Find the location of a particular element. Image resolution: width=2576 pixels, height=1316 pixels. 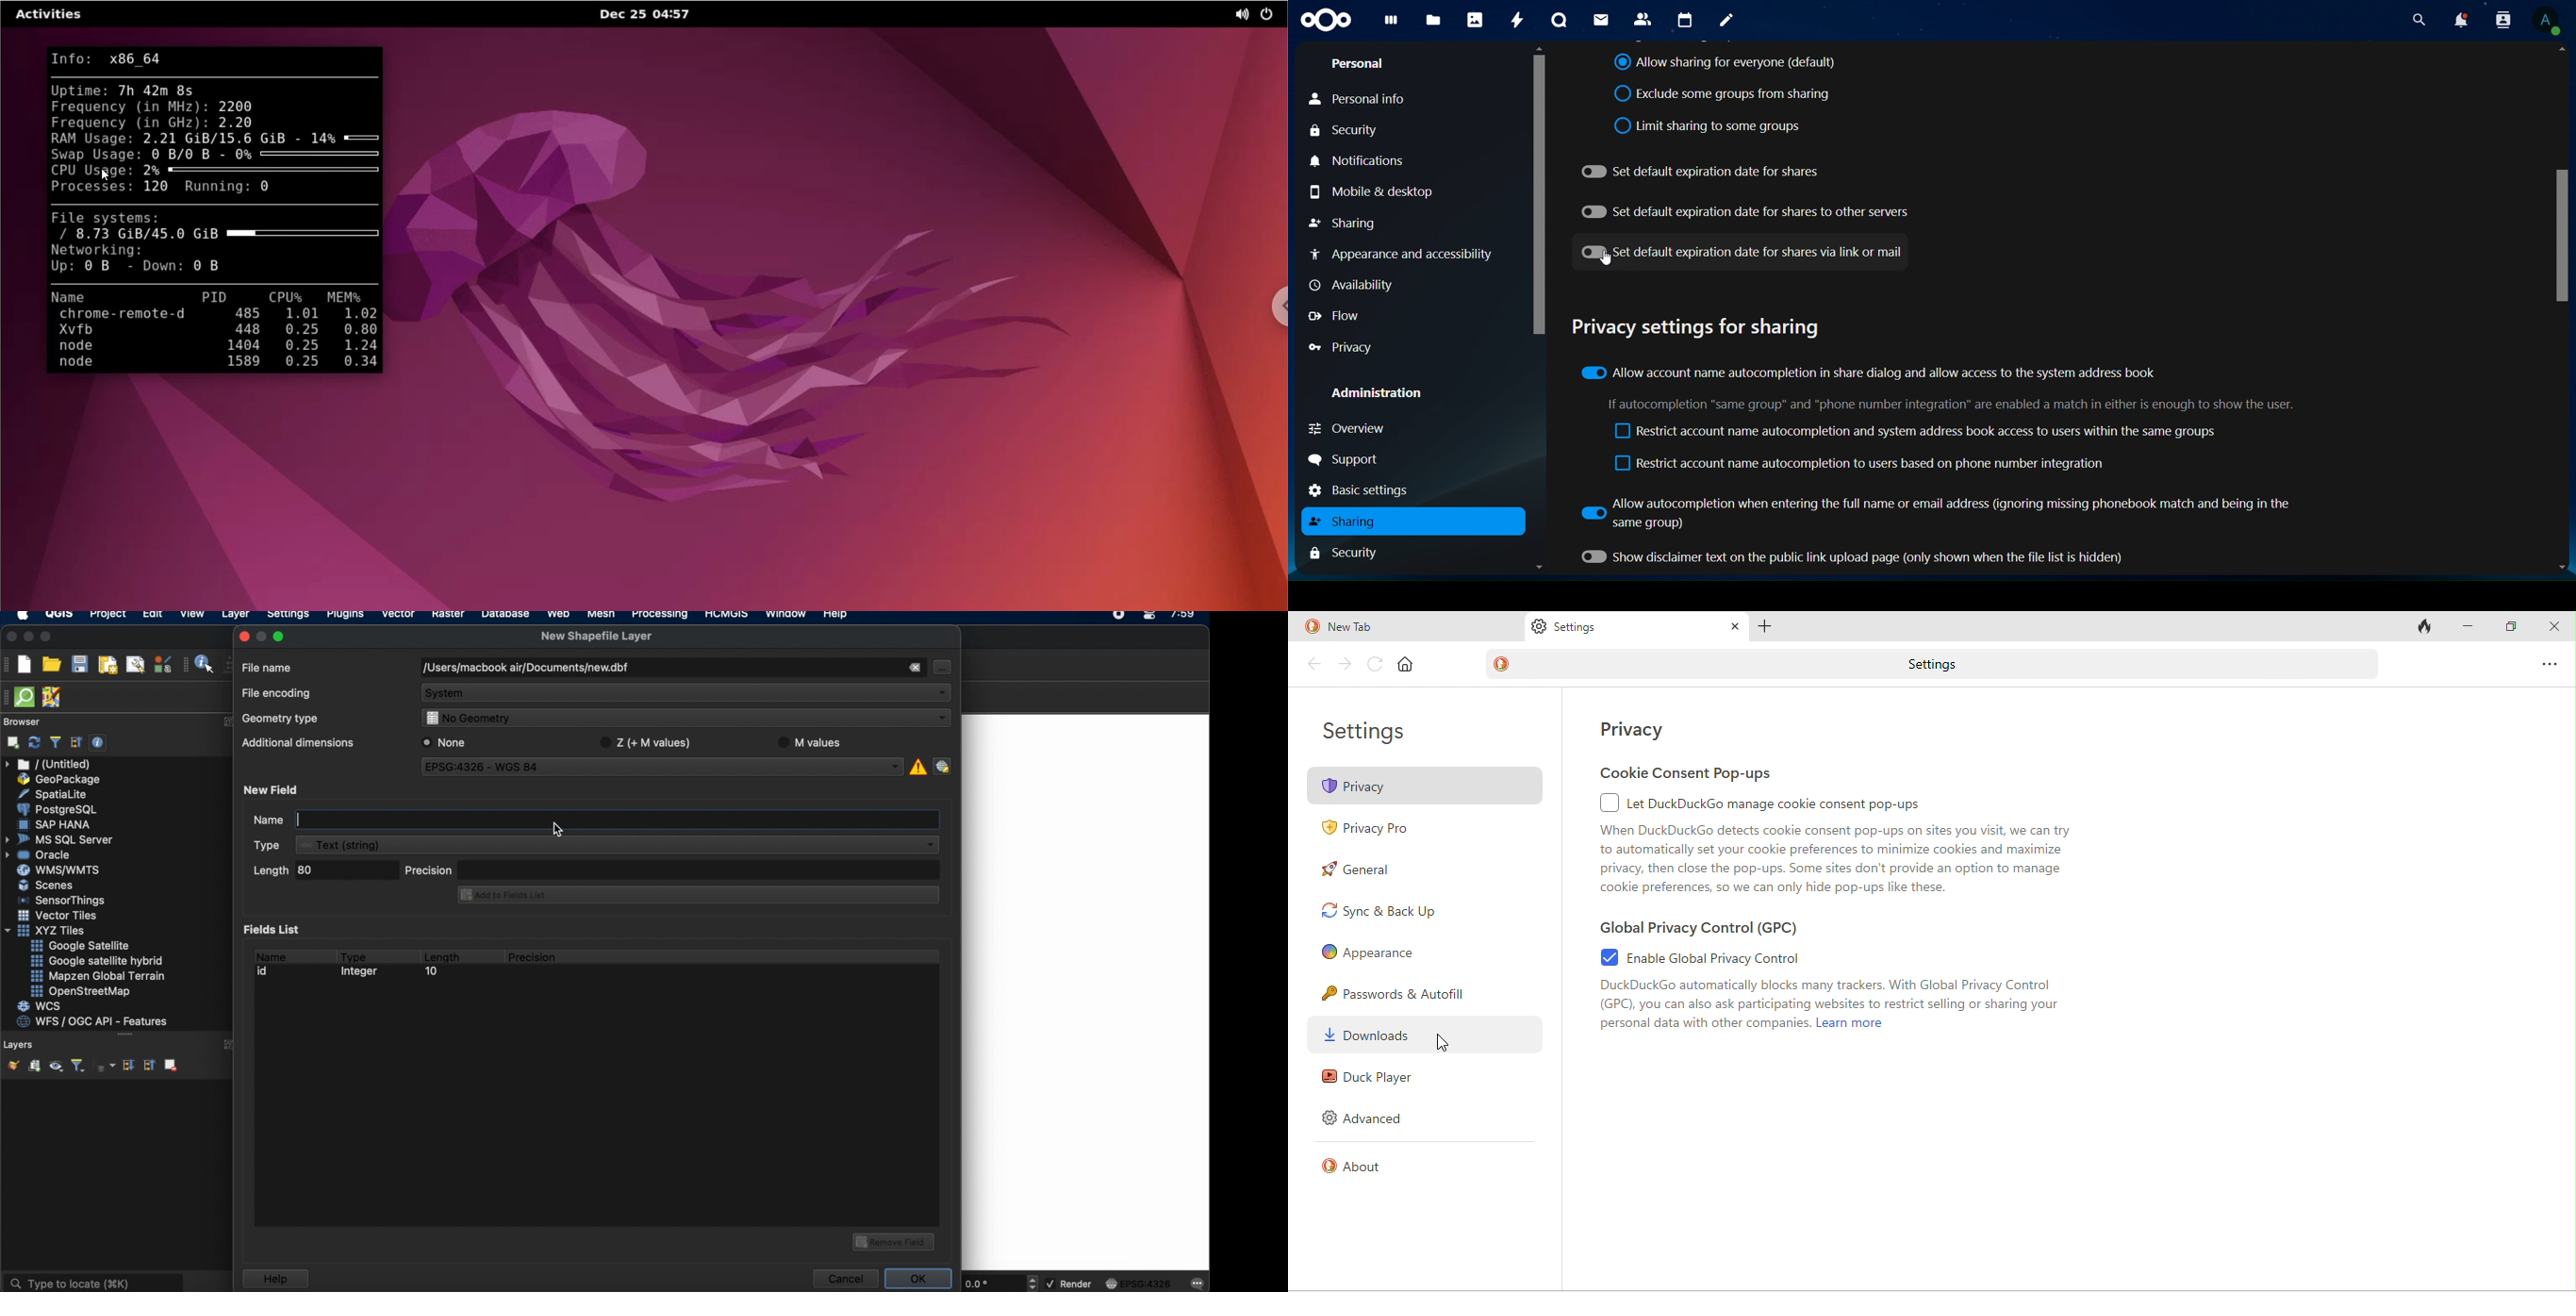

privacy is located at coordinates (1347, 347).